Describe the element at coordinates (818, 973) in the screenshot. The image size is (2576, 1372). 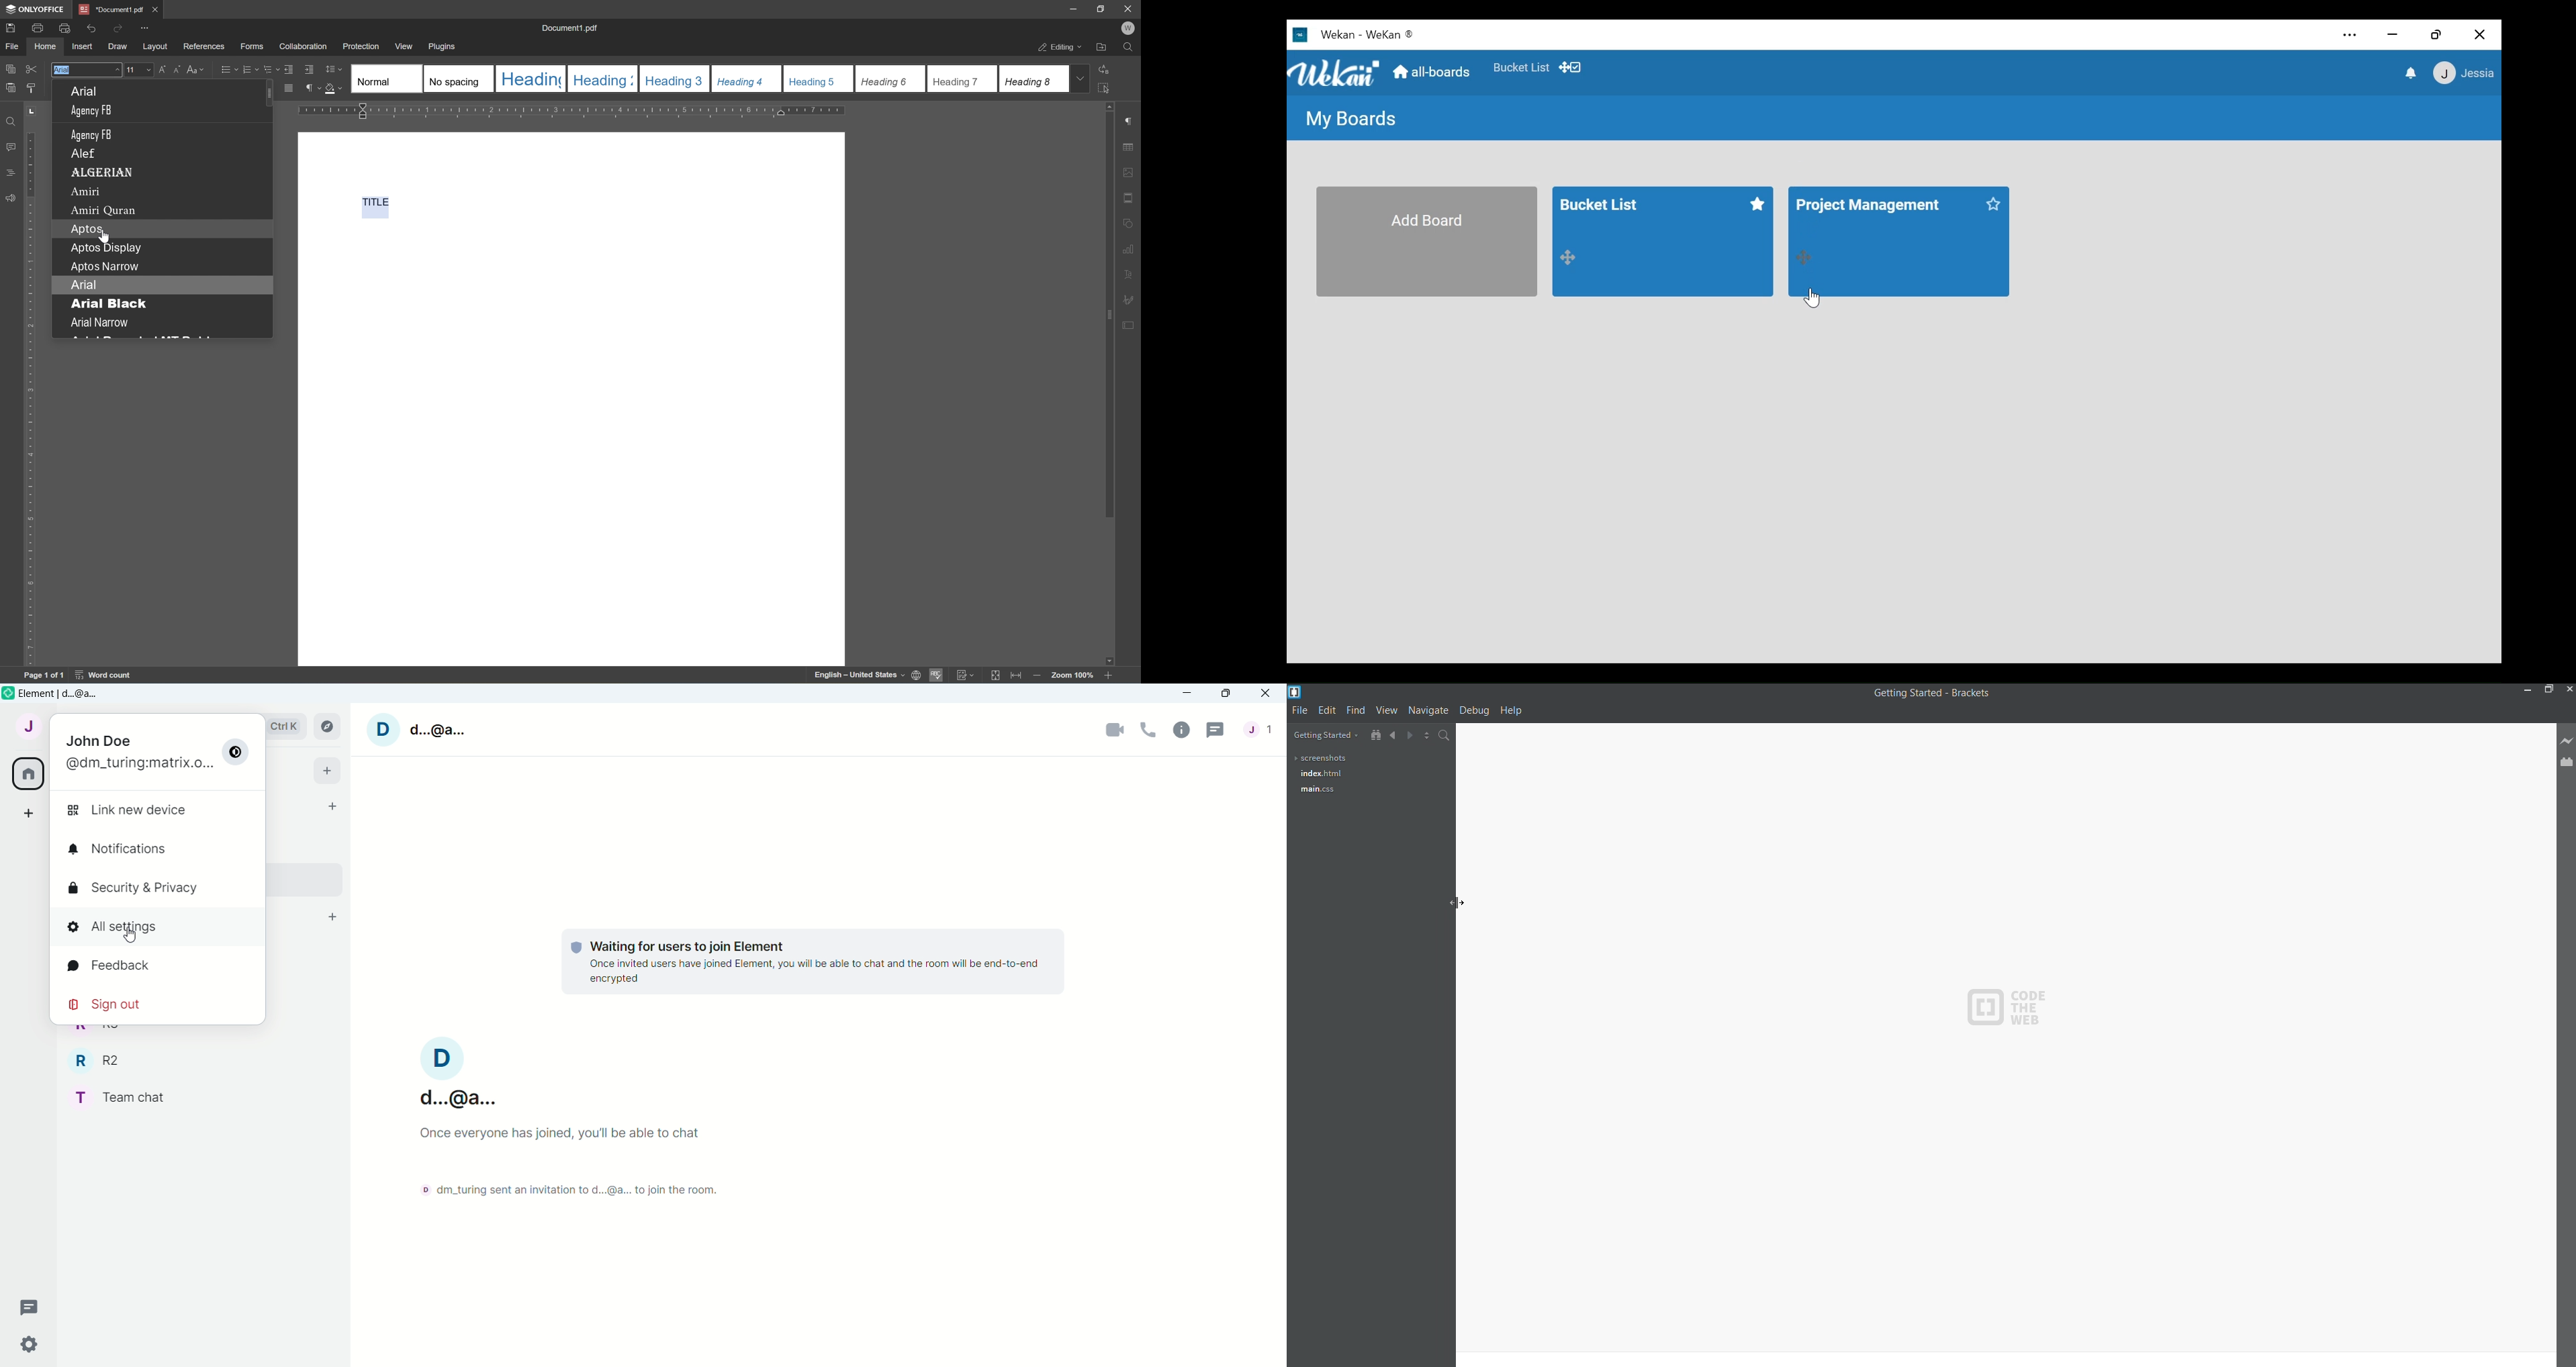
I see `Once invited users have joined, you will be able to chat and the room will be end to end encrypted.` at that location.